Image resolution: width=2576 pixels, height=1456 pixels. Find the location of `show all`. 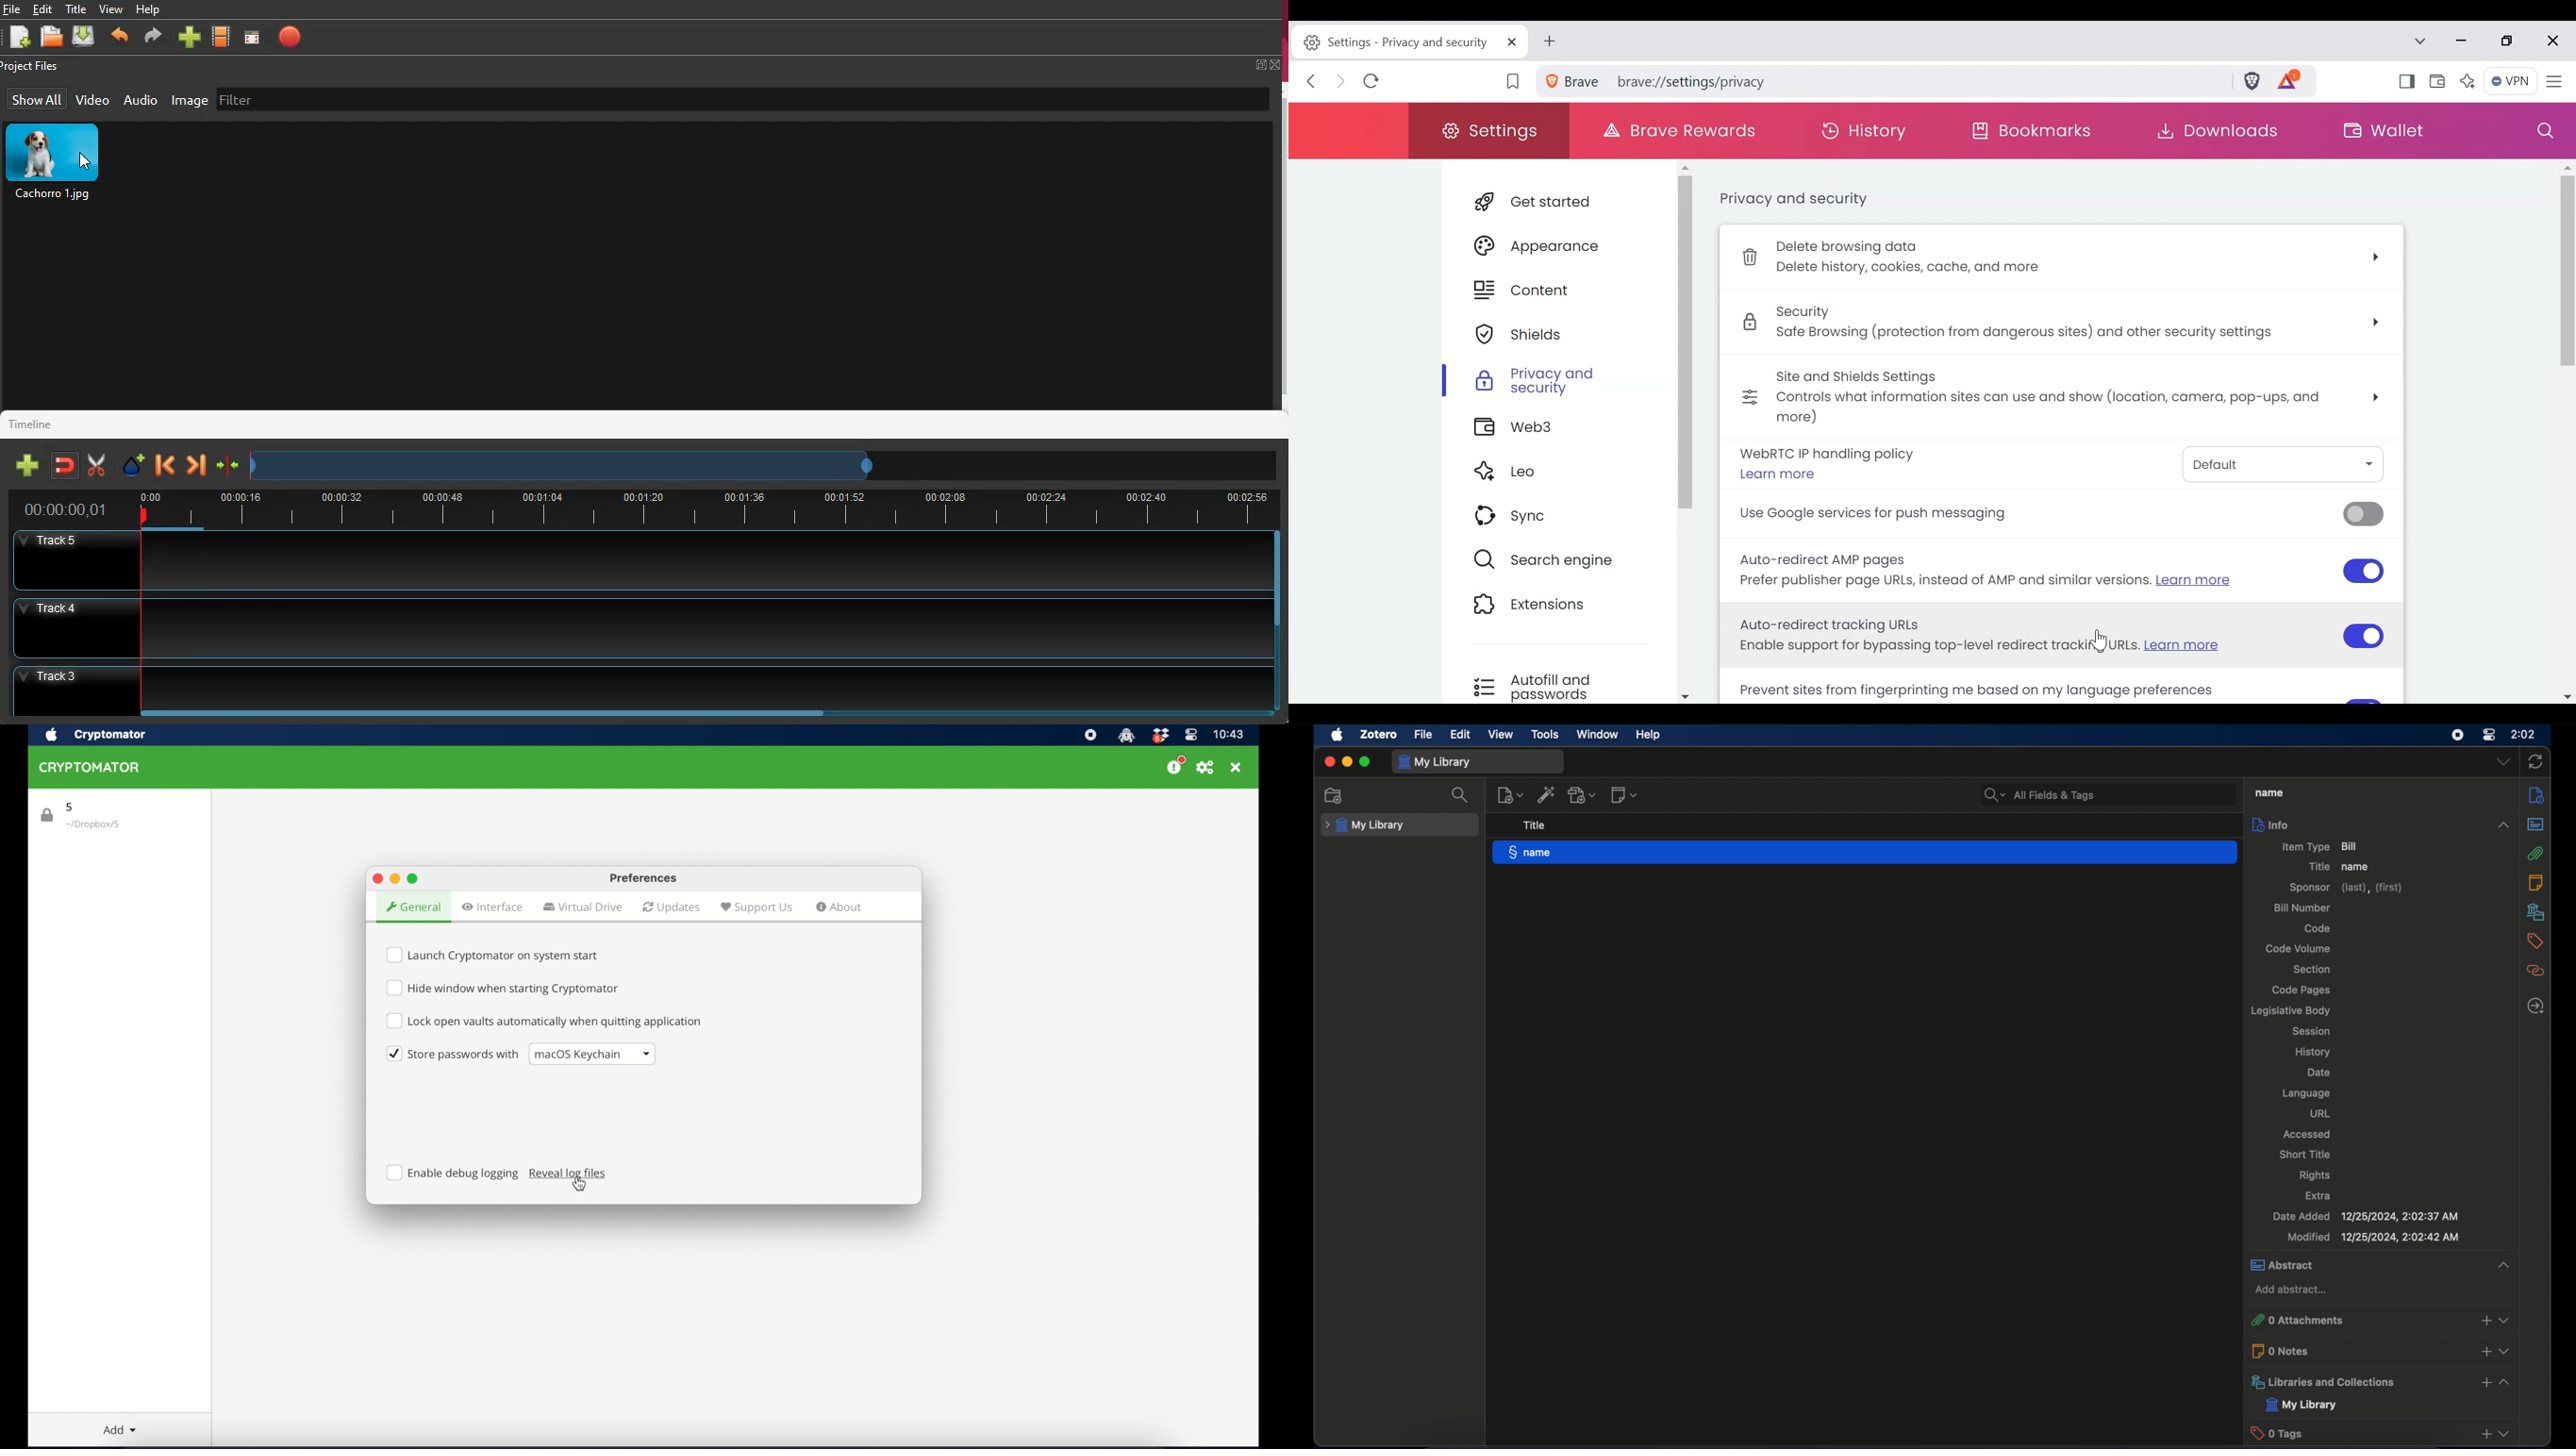

show all is located at coordinates (37, 99).